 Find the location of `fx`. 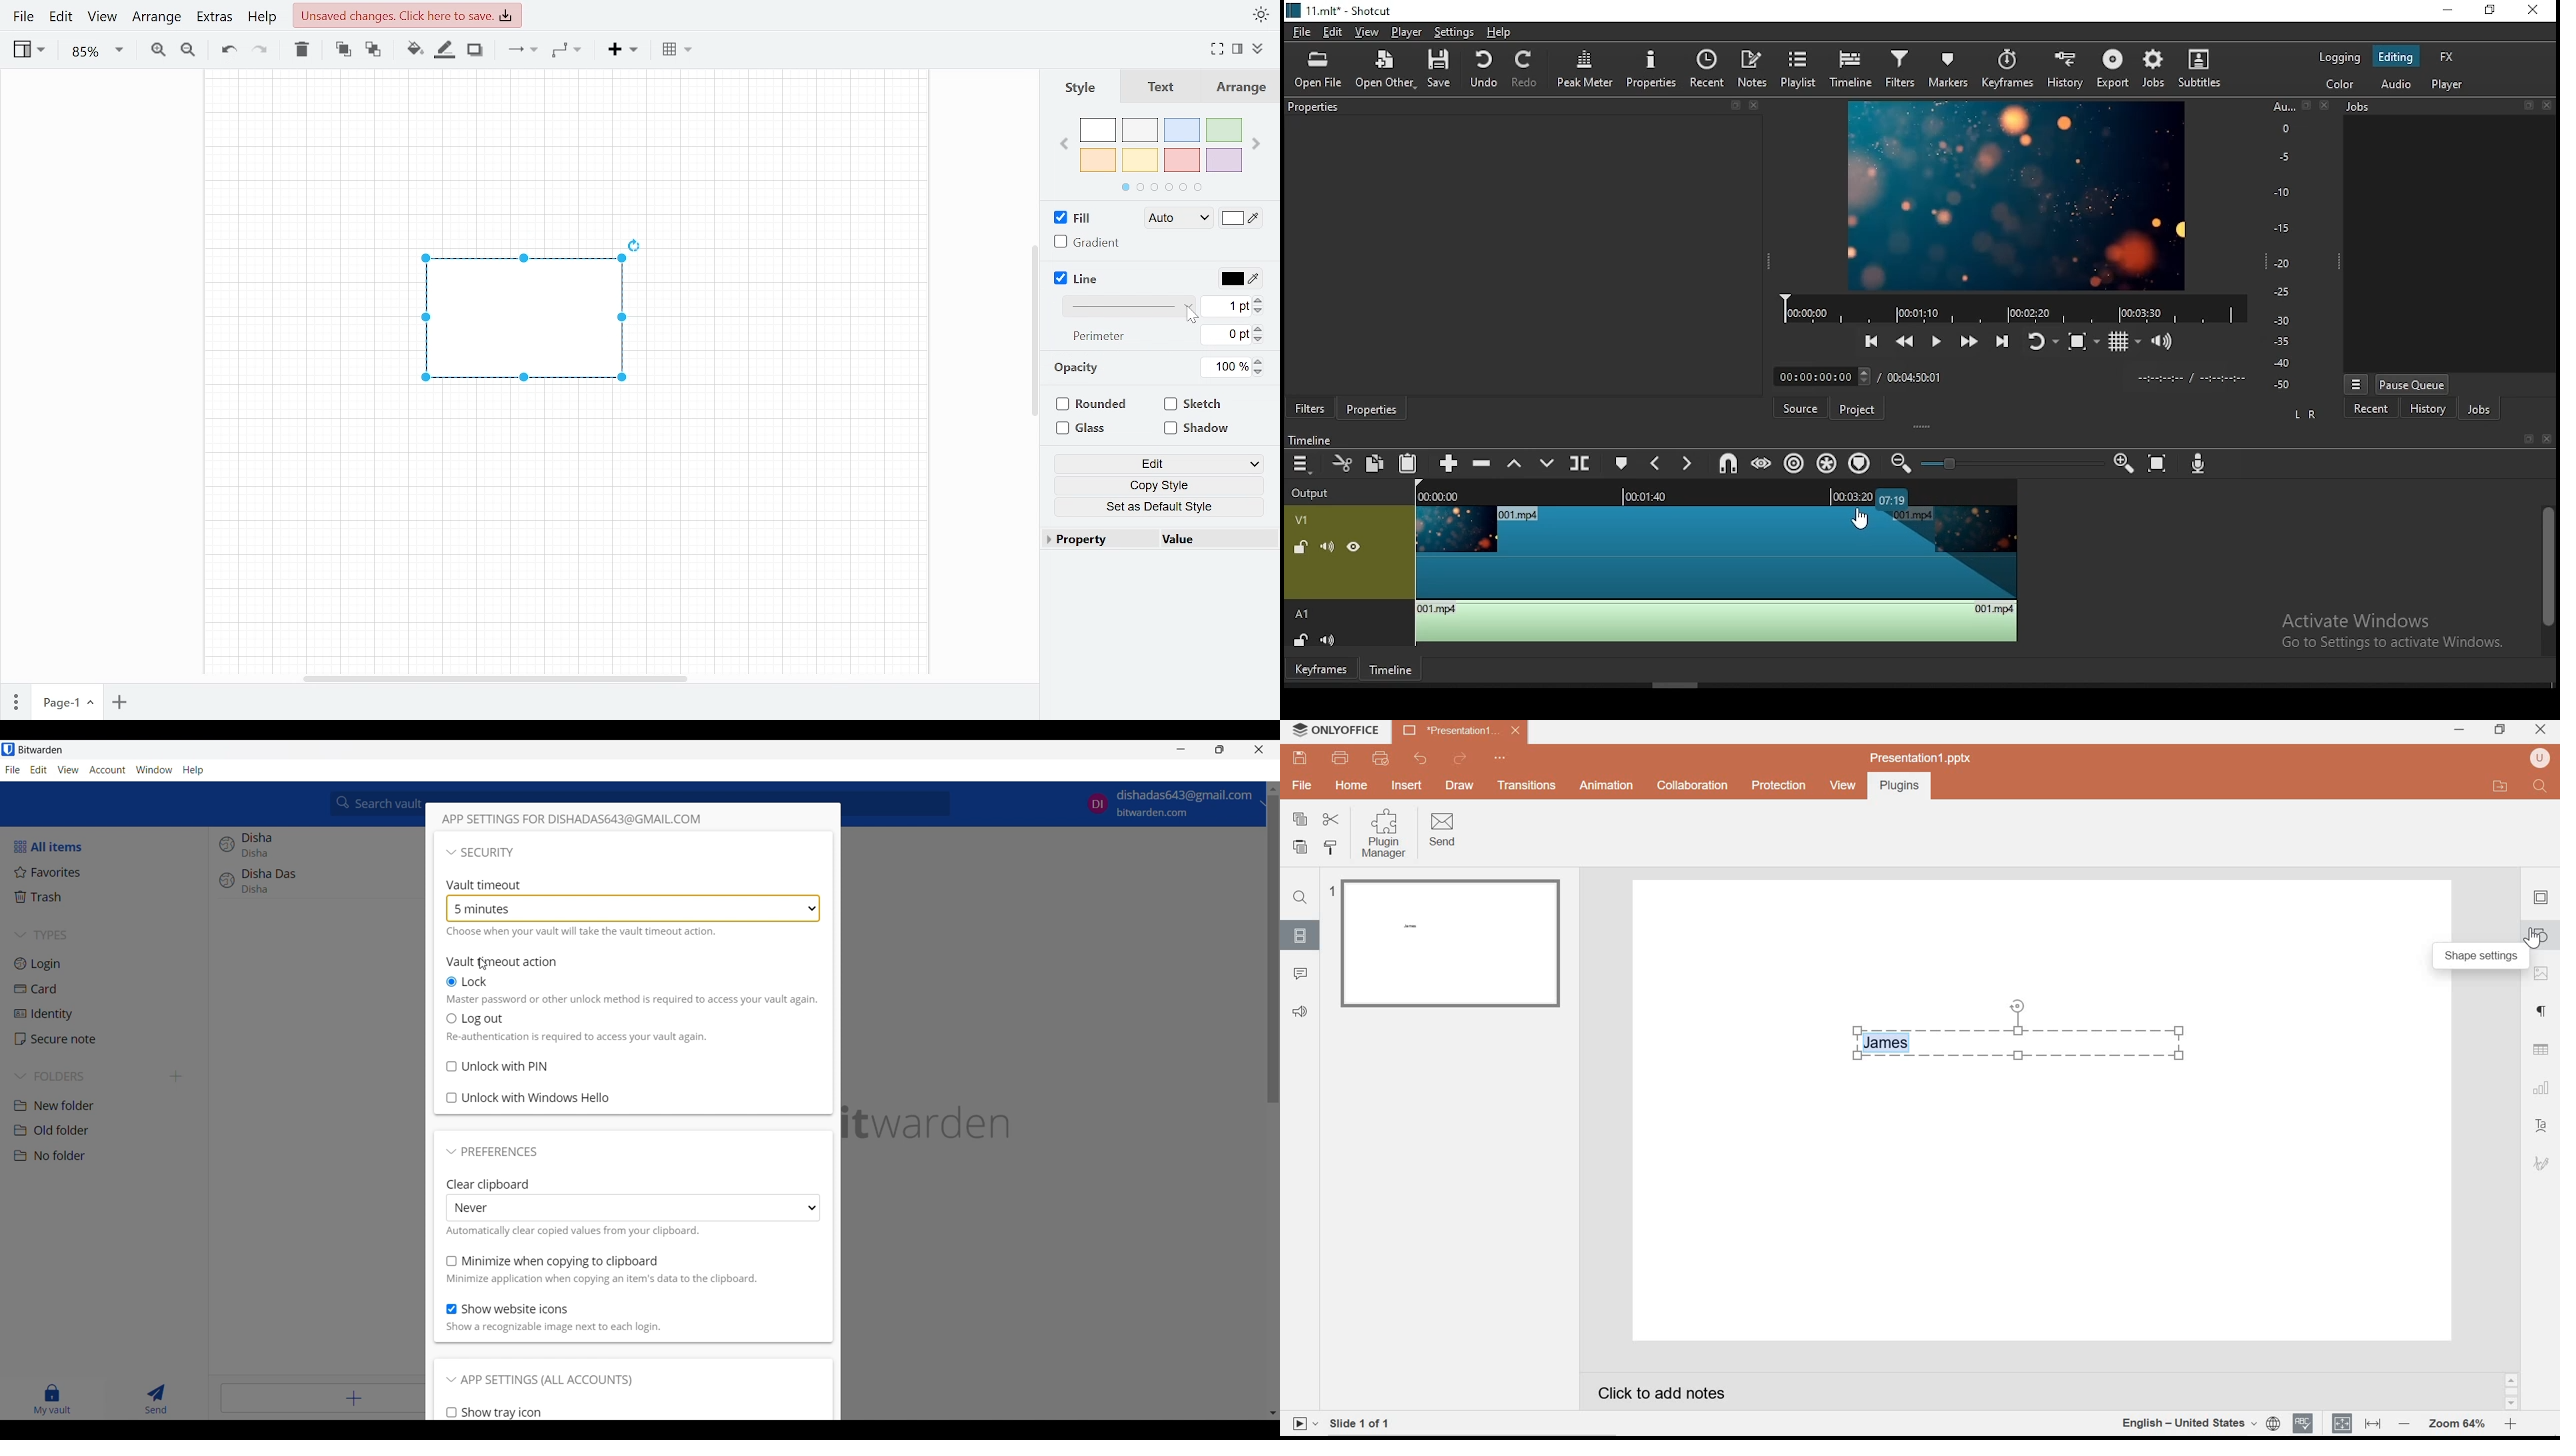

fx is located at coordinates (2446, 56).